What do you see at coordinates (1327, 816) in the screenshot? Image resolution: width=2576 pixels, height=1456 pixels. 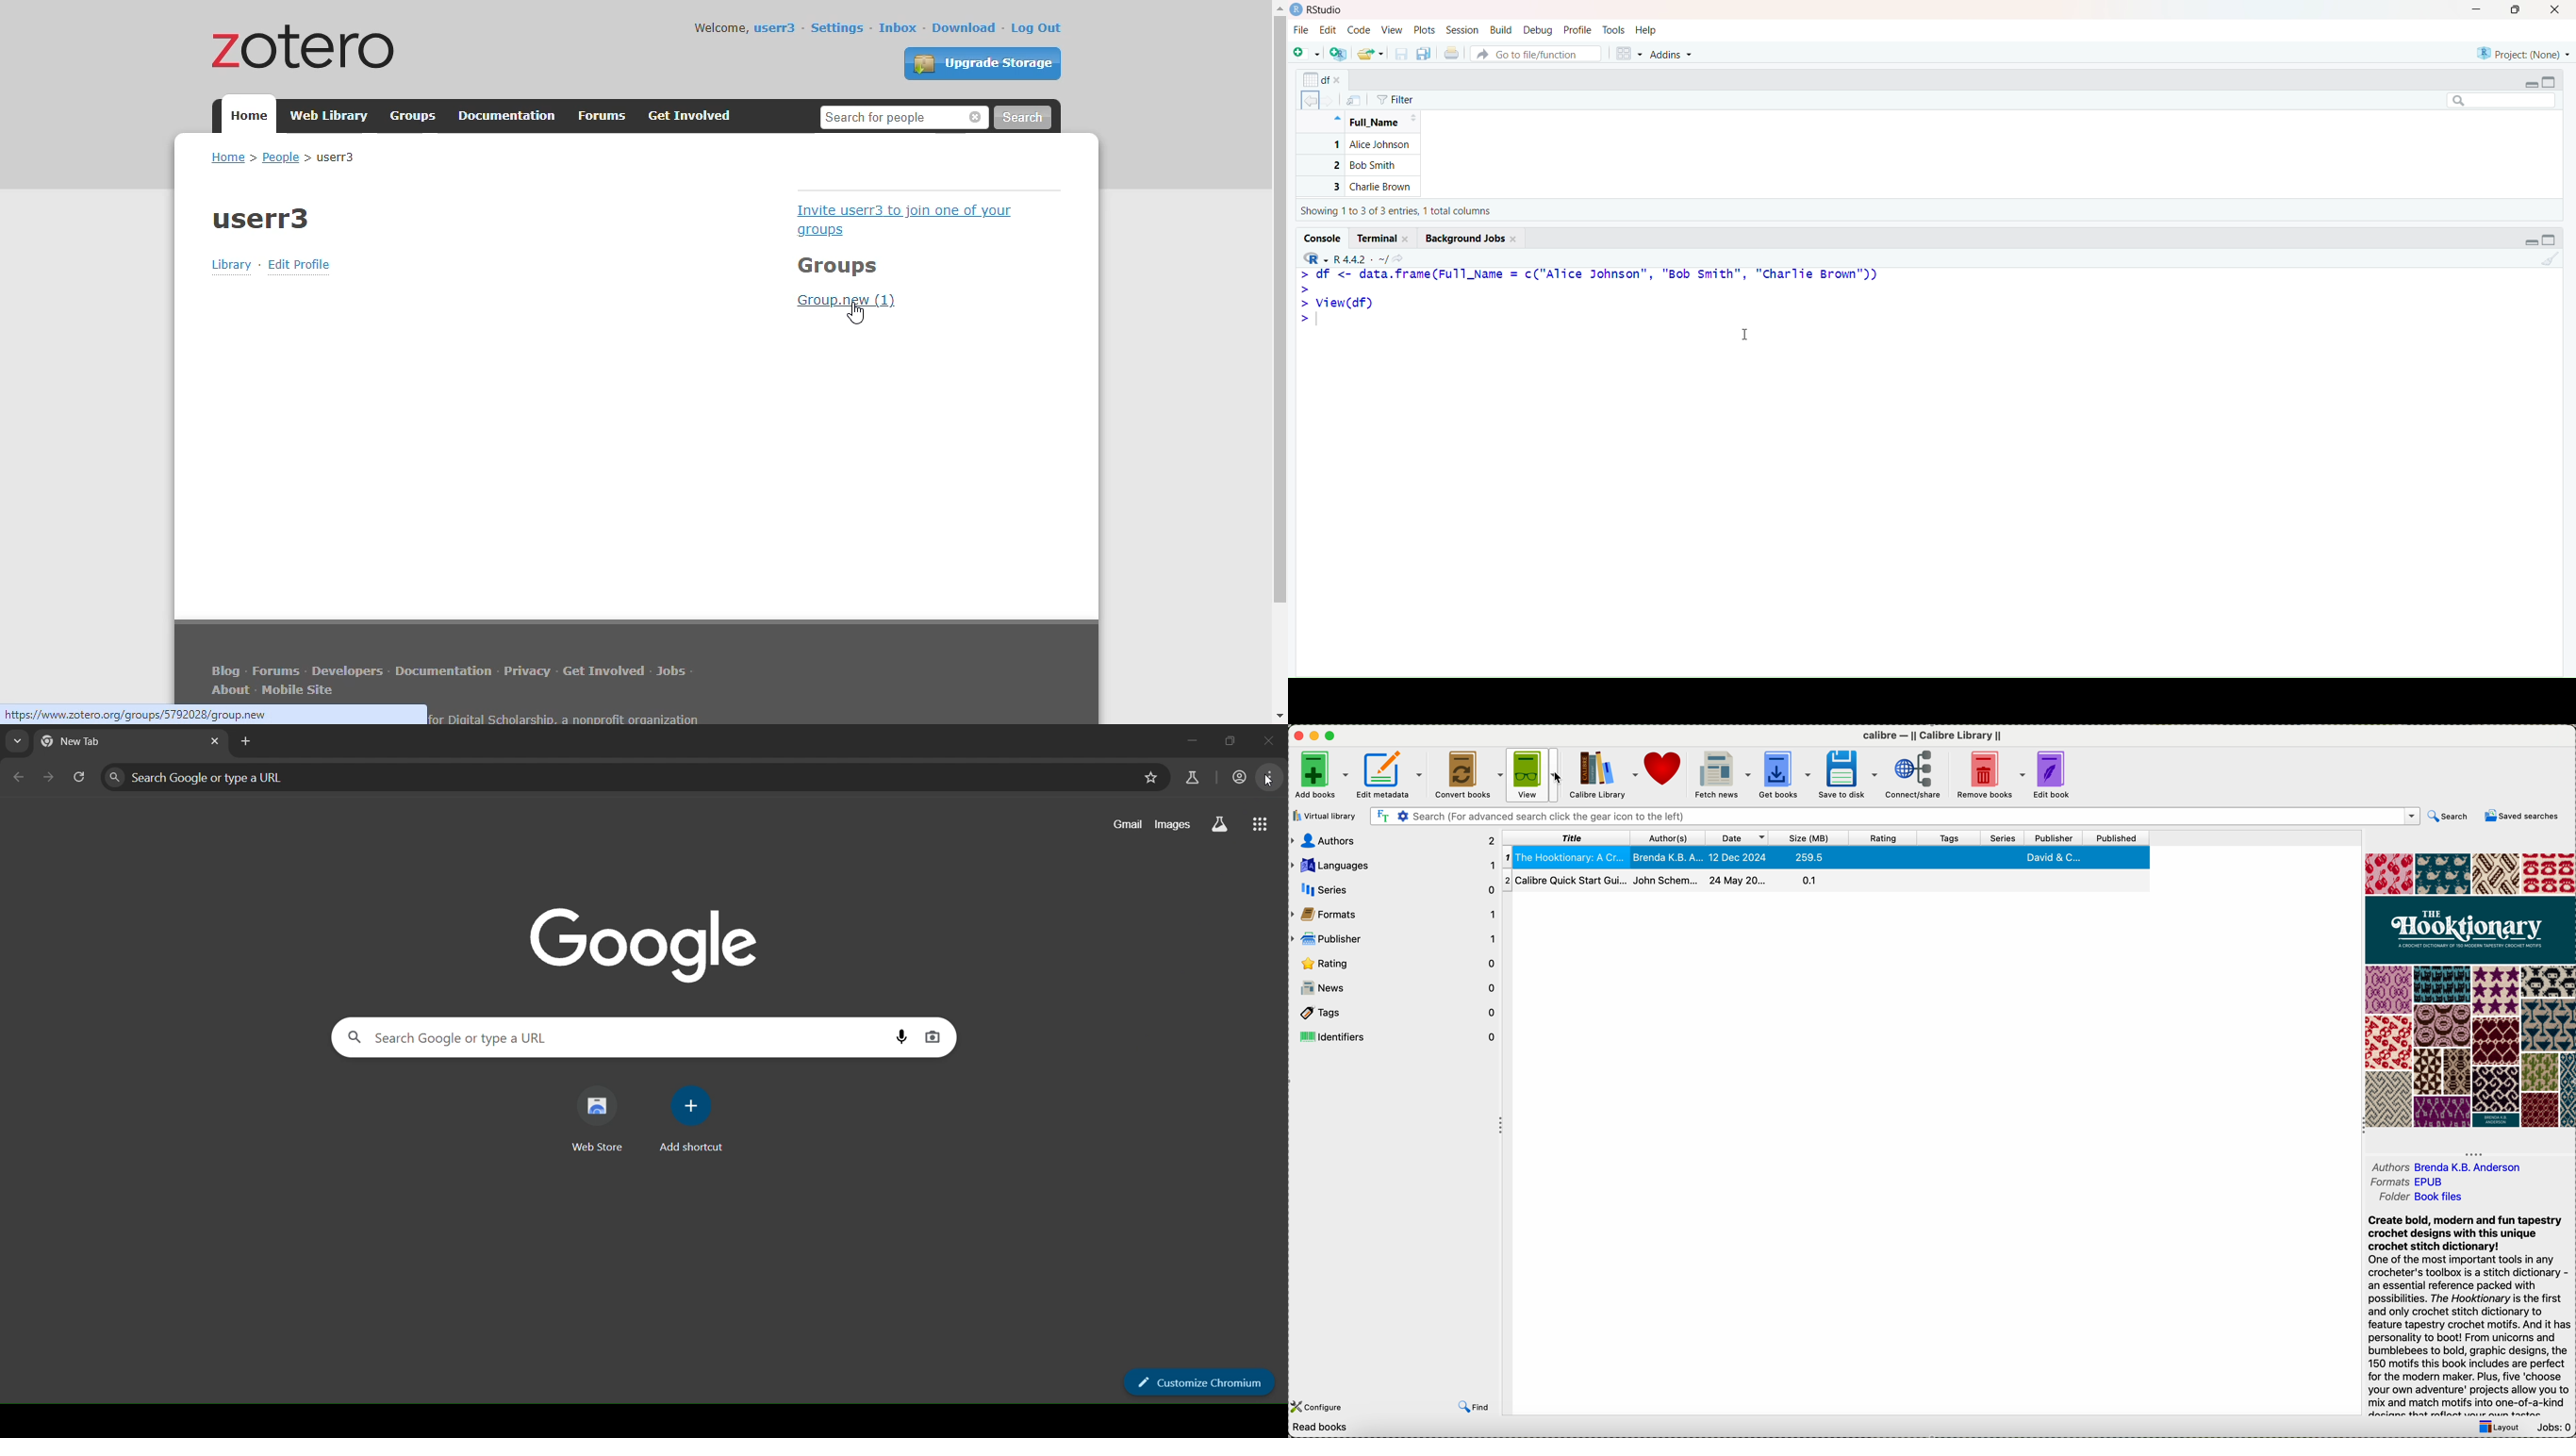 I see `virtual library` at bounding box center [1327, 816].